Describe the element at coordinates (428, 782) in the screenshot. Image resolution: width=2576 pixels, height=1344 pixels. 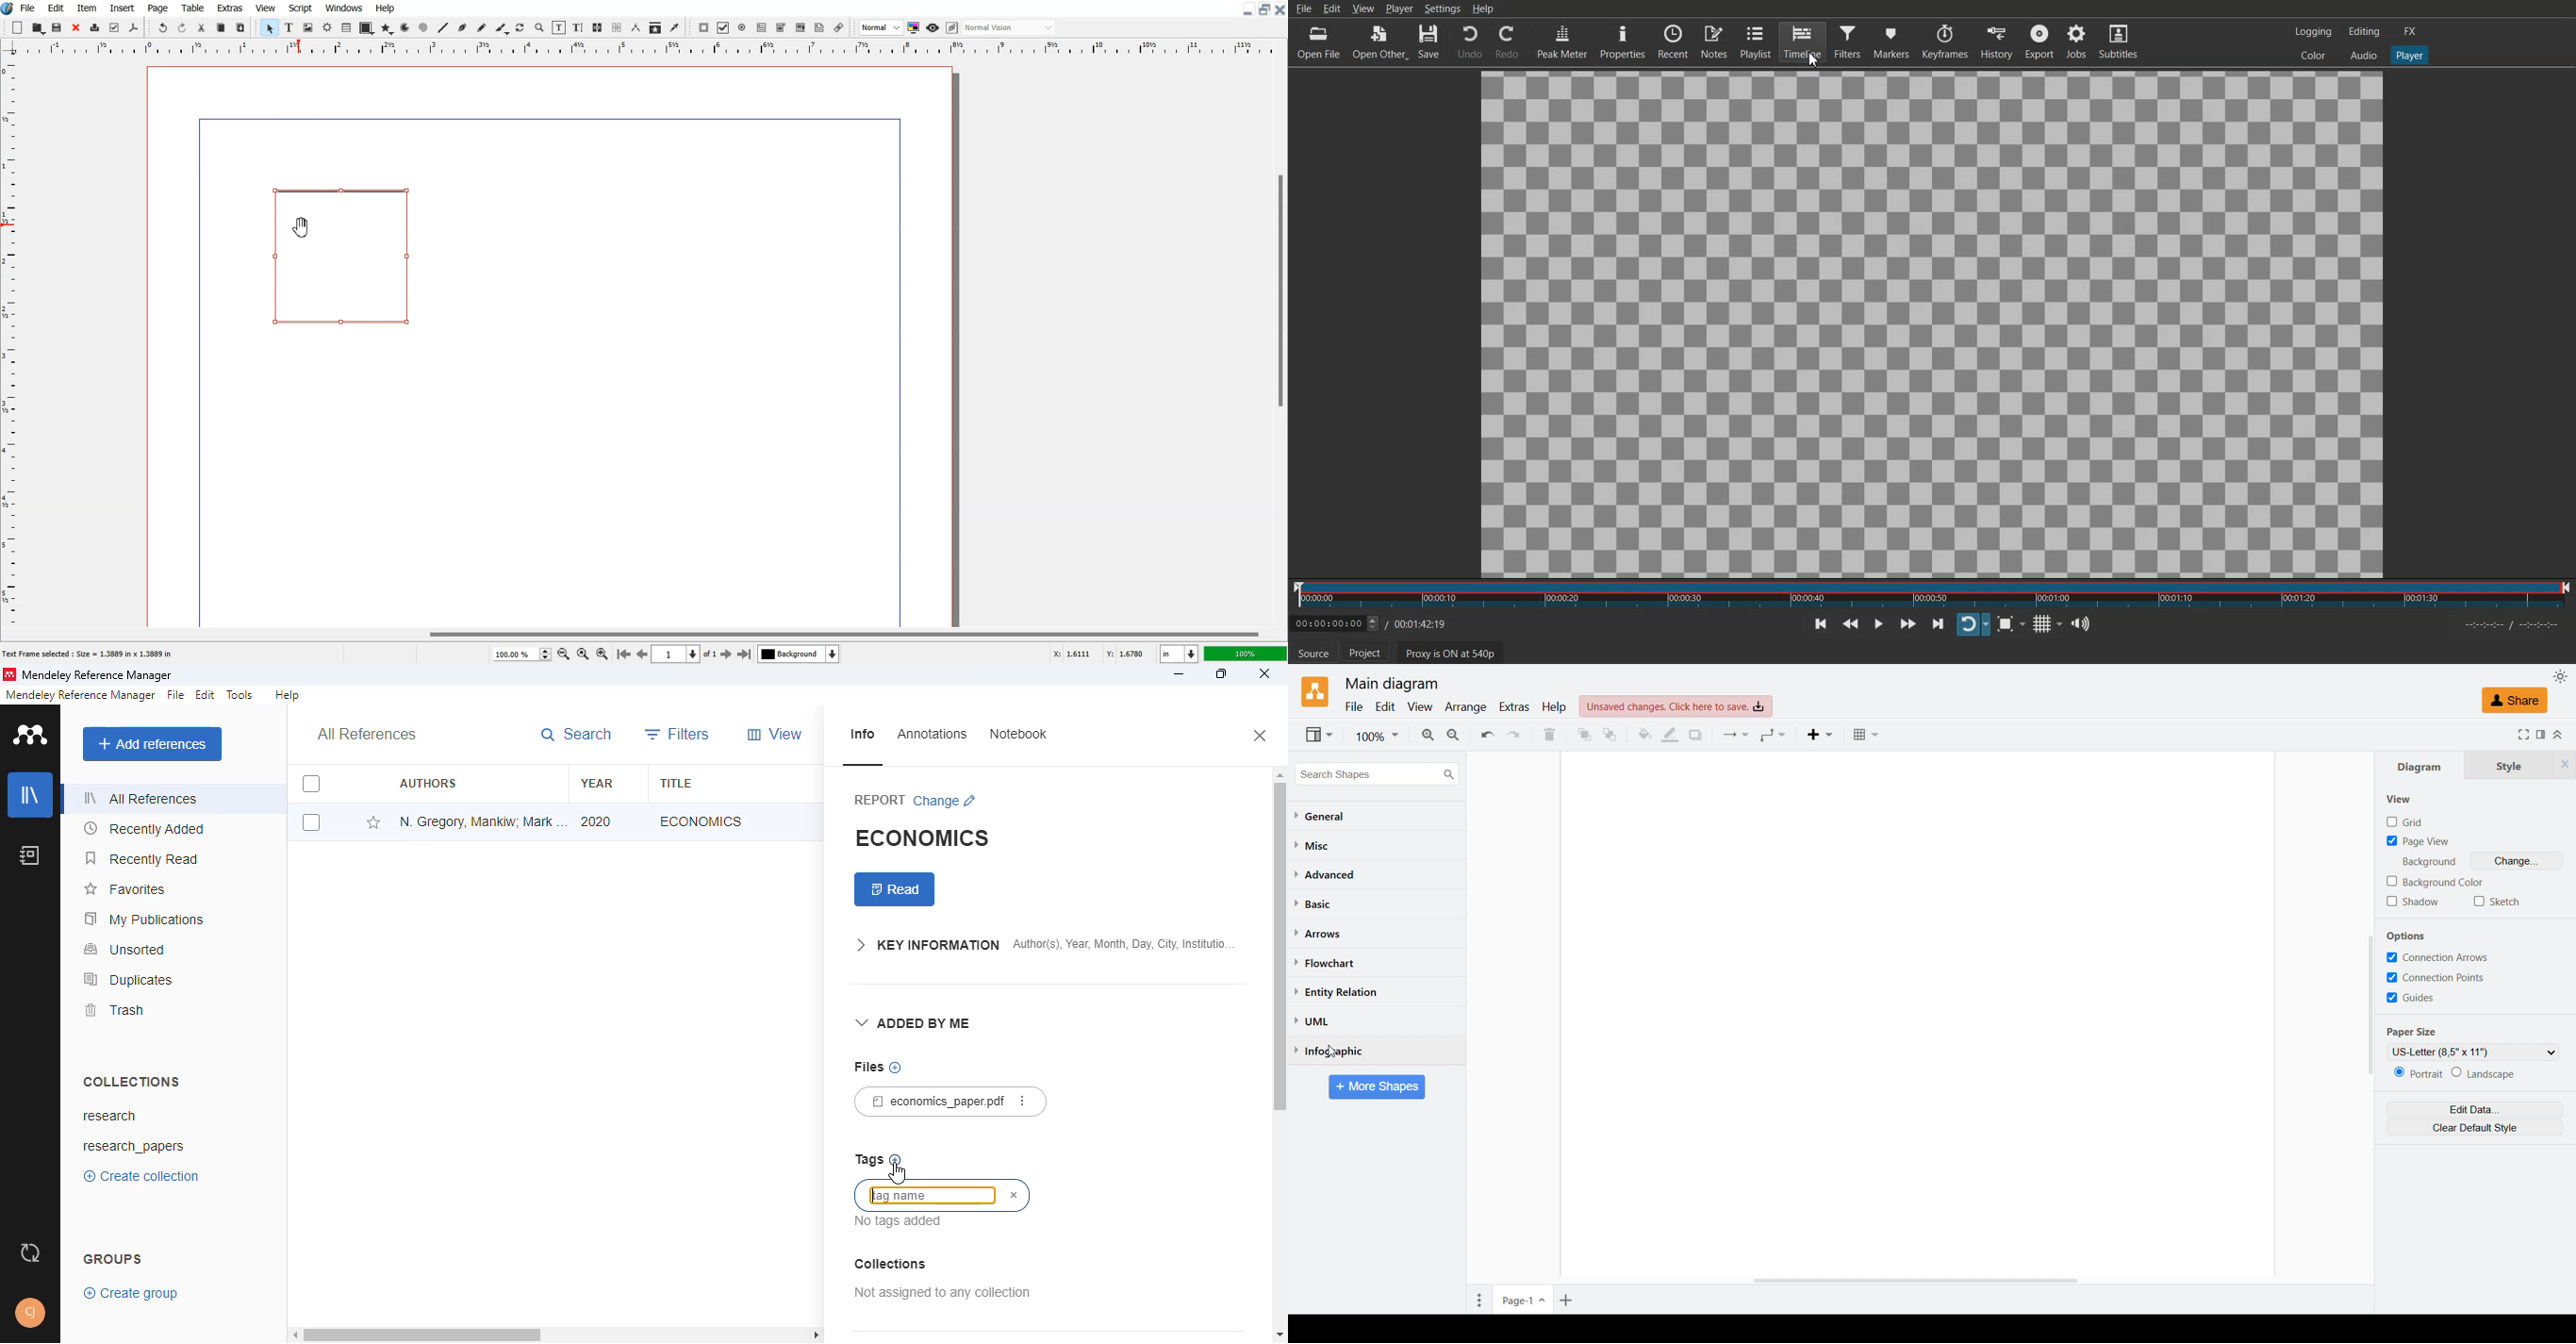
I see `authors` at that location.